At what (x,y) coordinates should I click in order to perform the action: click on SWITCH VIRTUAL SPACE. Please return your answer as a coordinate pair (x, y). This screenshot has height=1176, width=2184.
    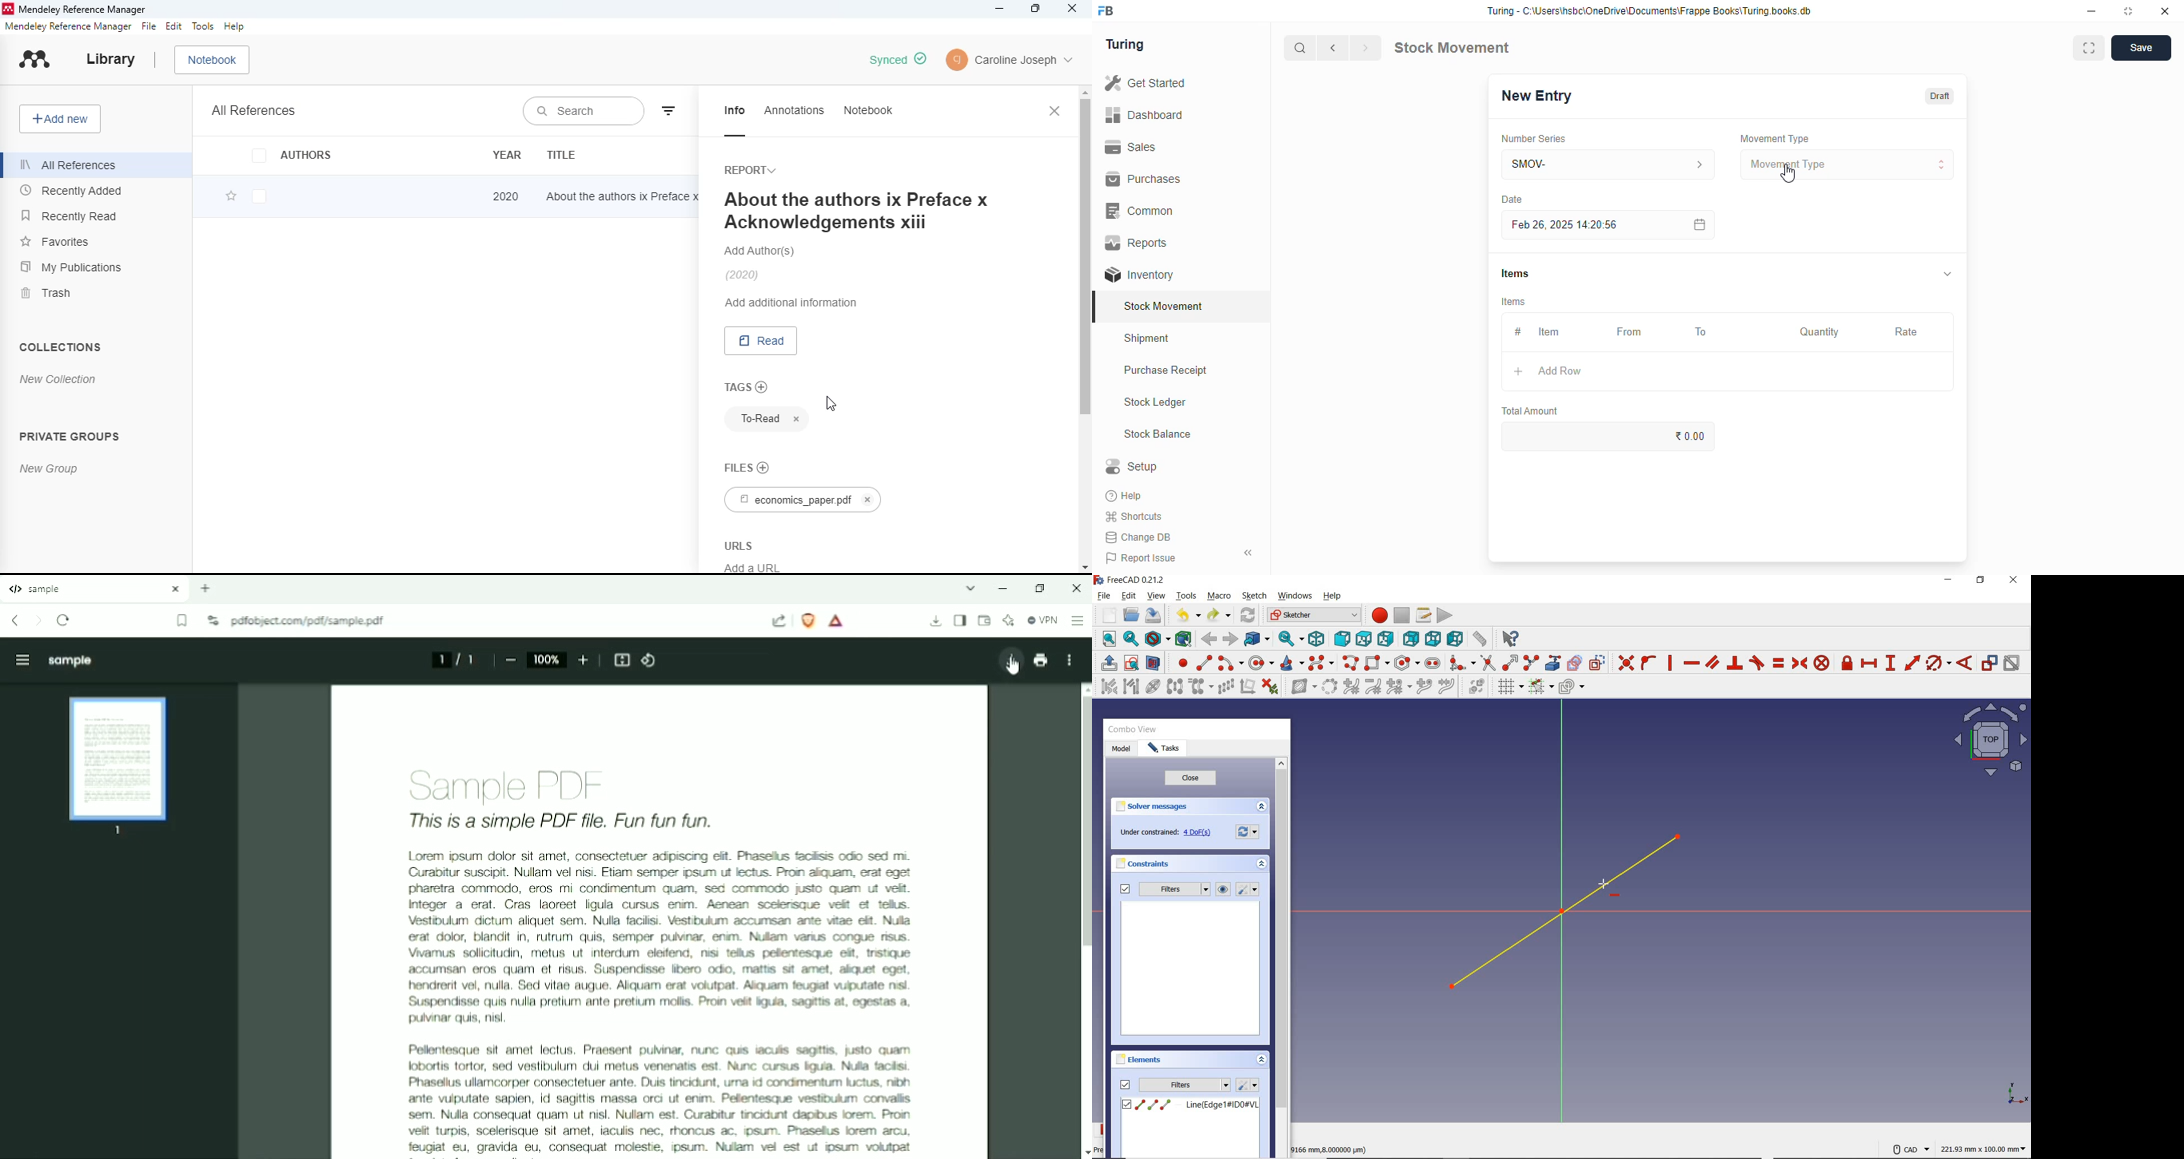
    Looking at the image, I should click on (1477, 686).